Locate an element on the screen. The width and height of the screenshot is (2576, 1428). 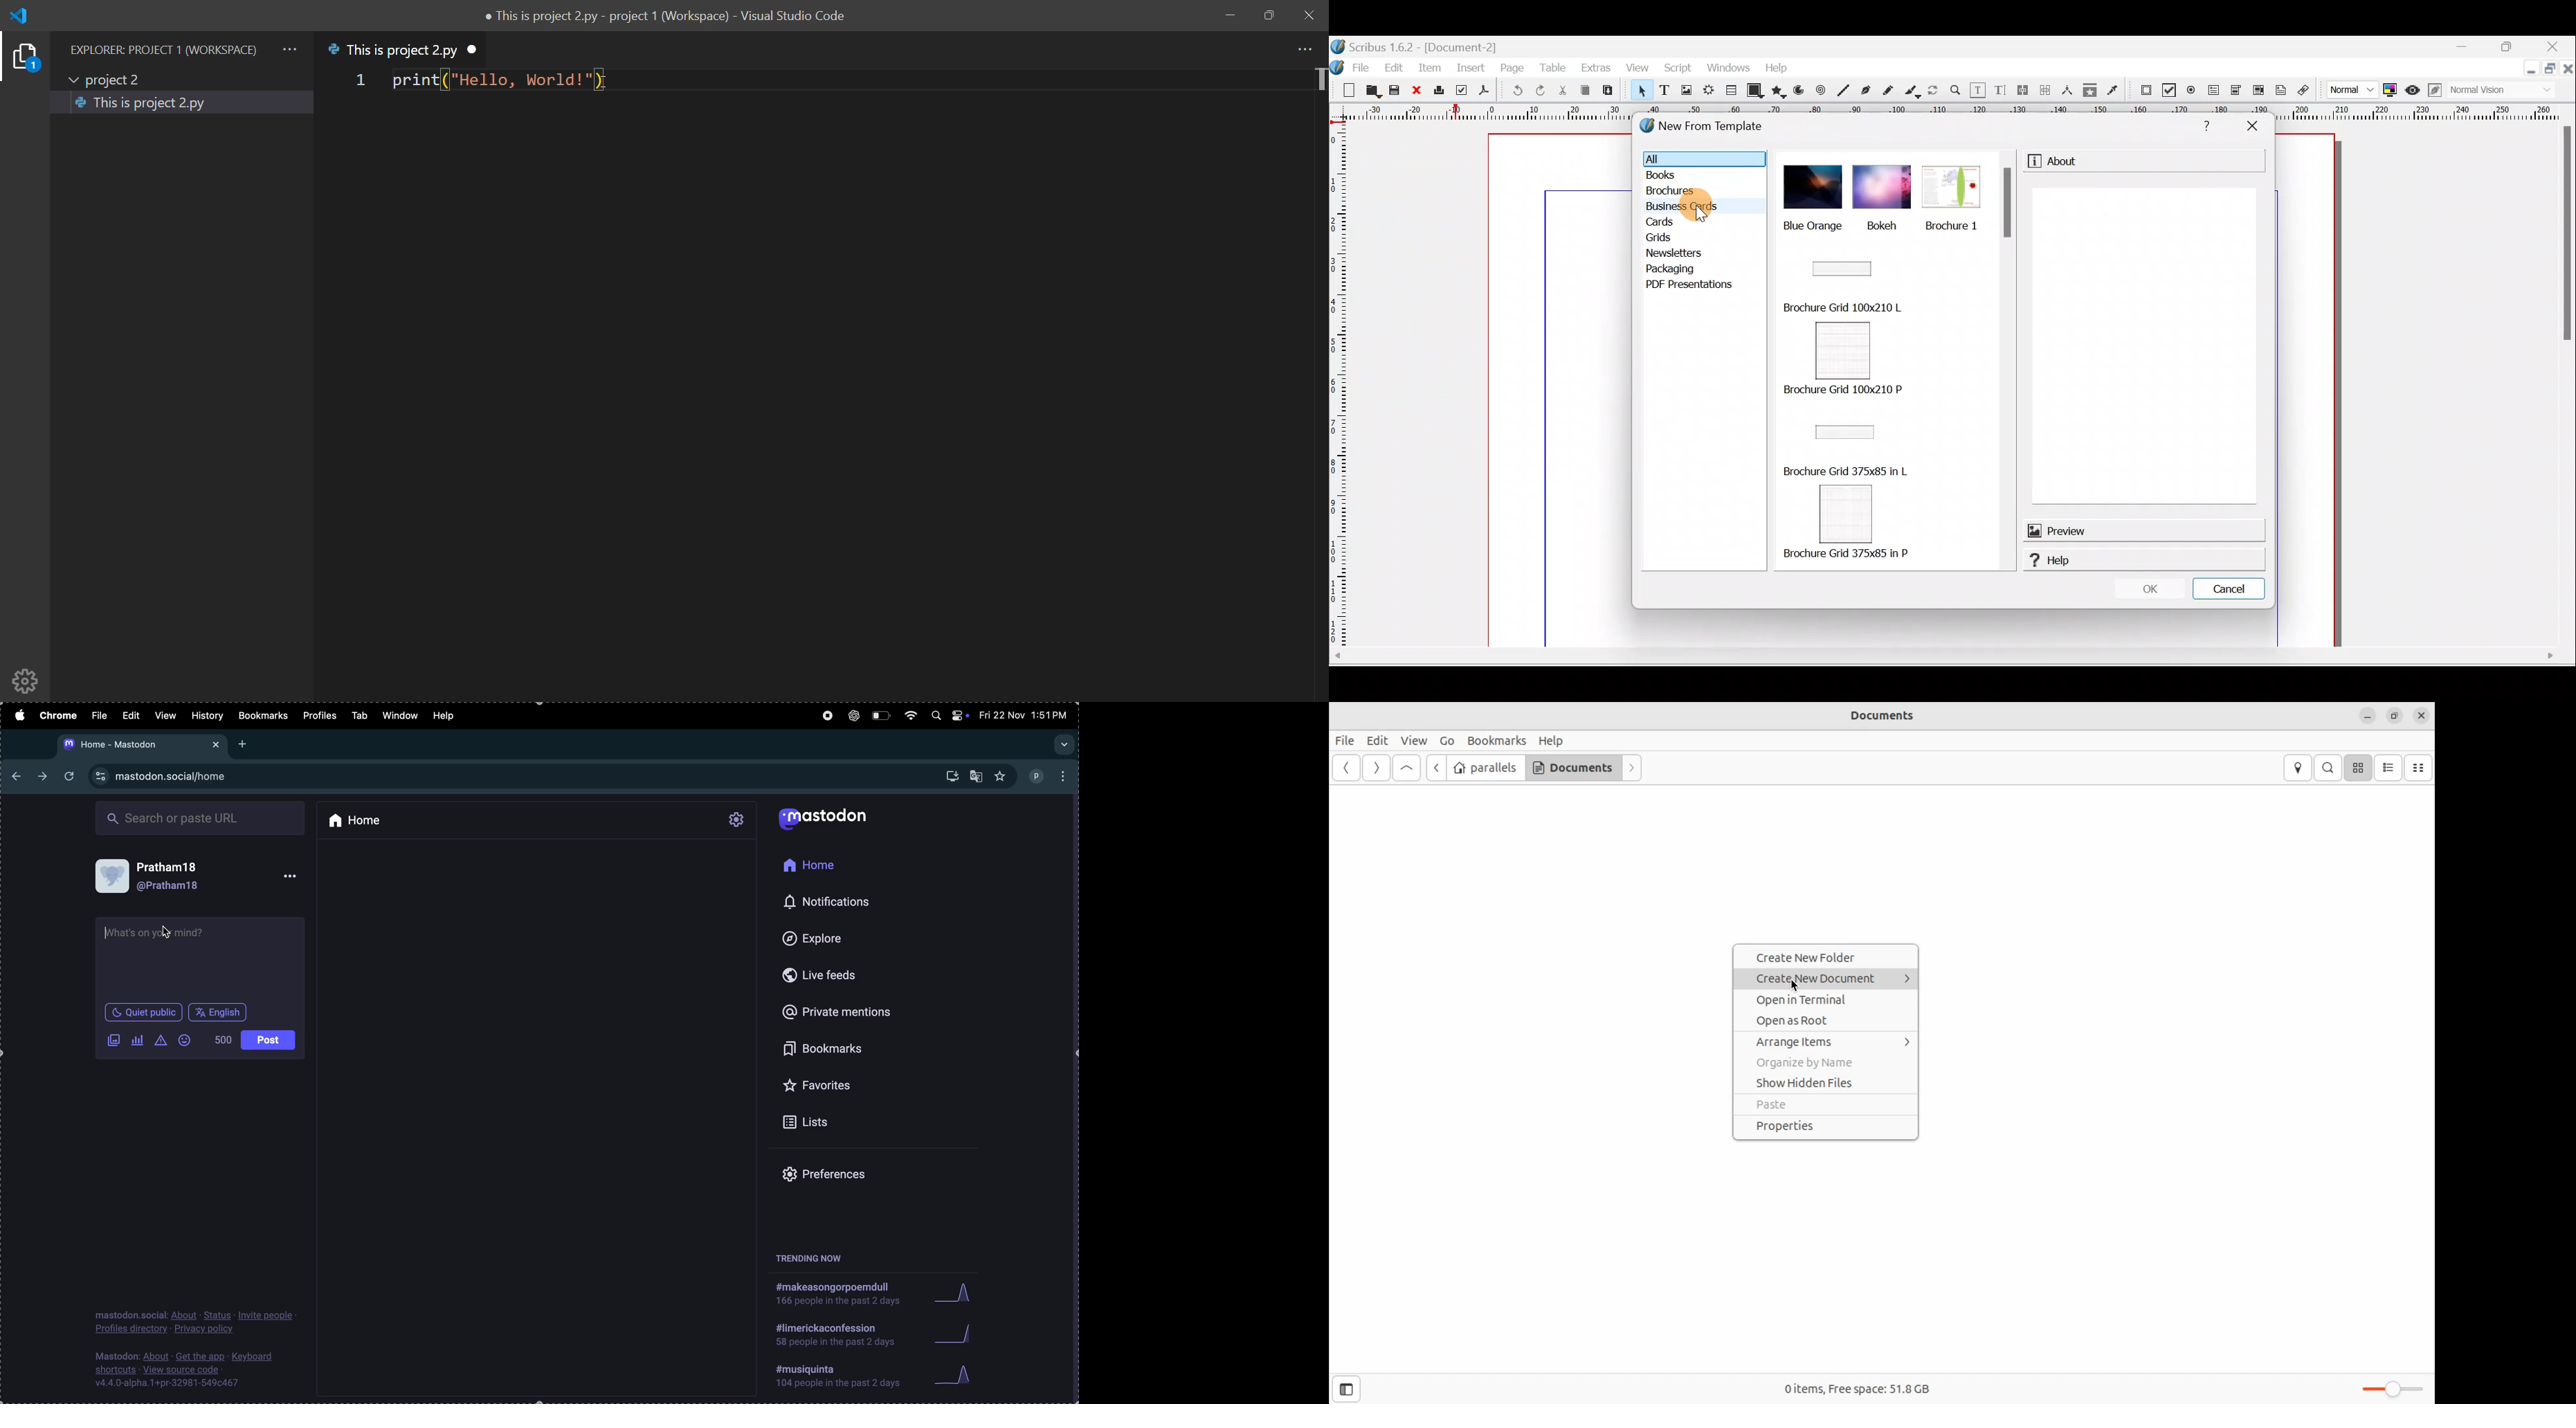
Measurements is located at coordinates (2068, 90).